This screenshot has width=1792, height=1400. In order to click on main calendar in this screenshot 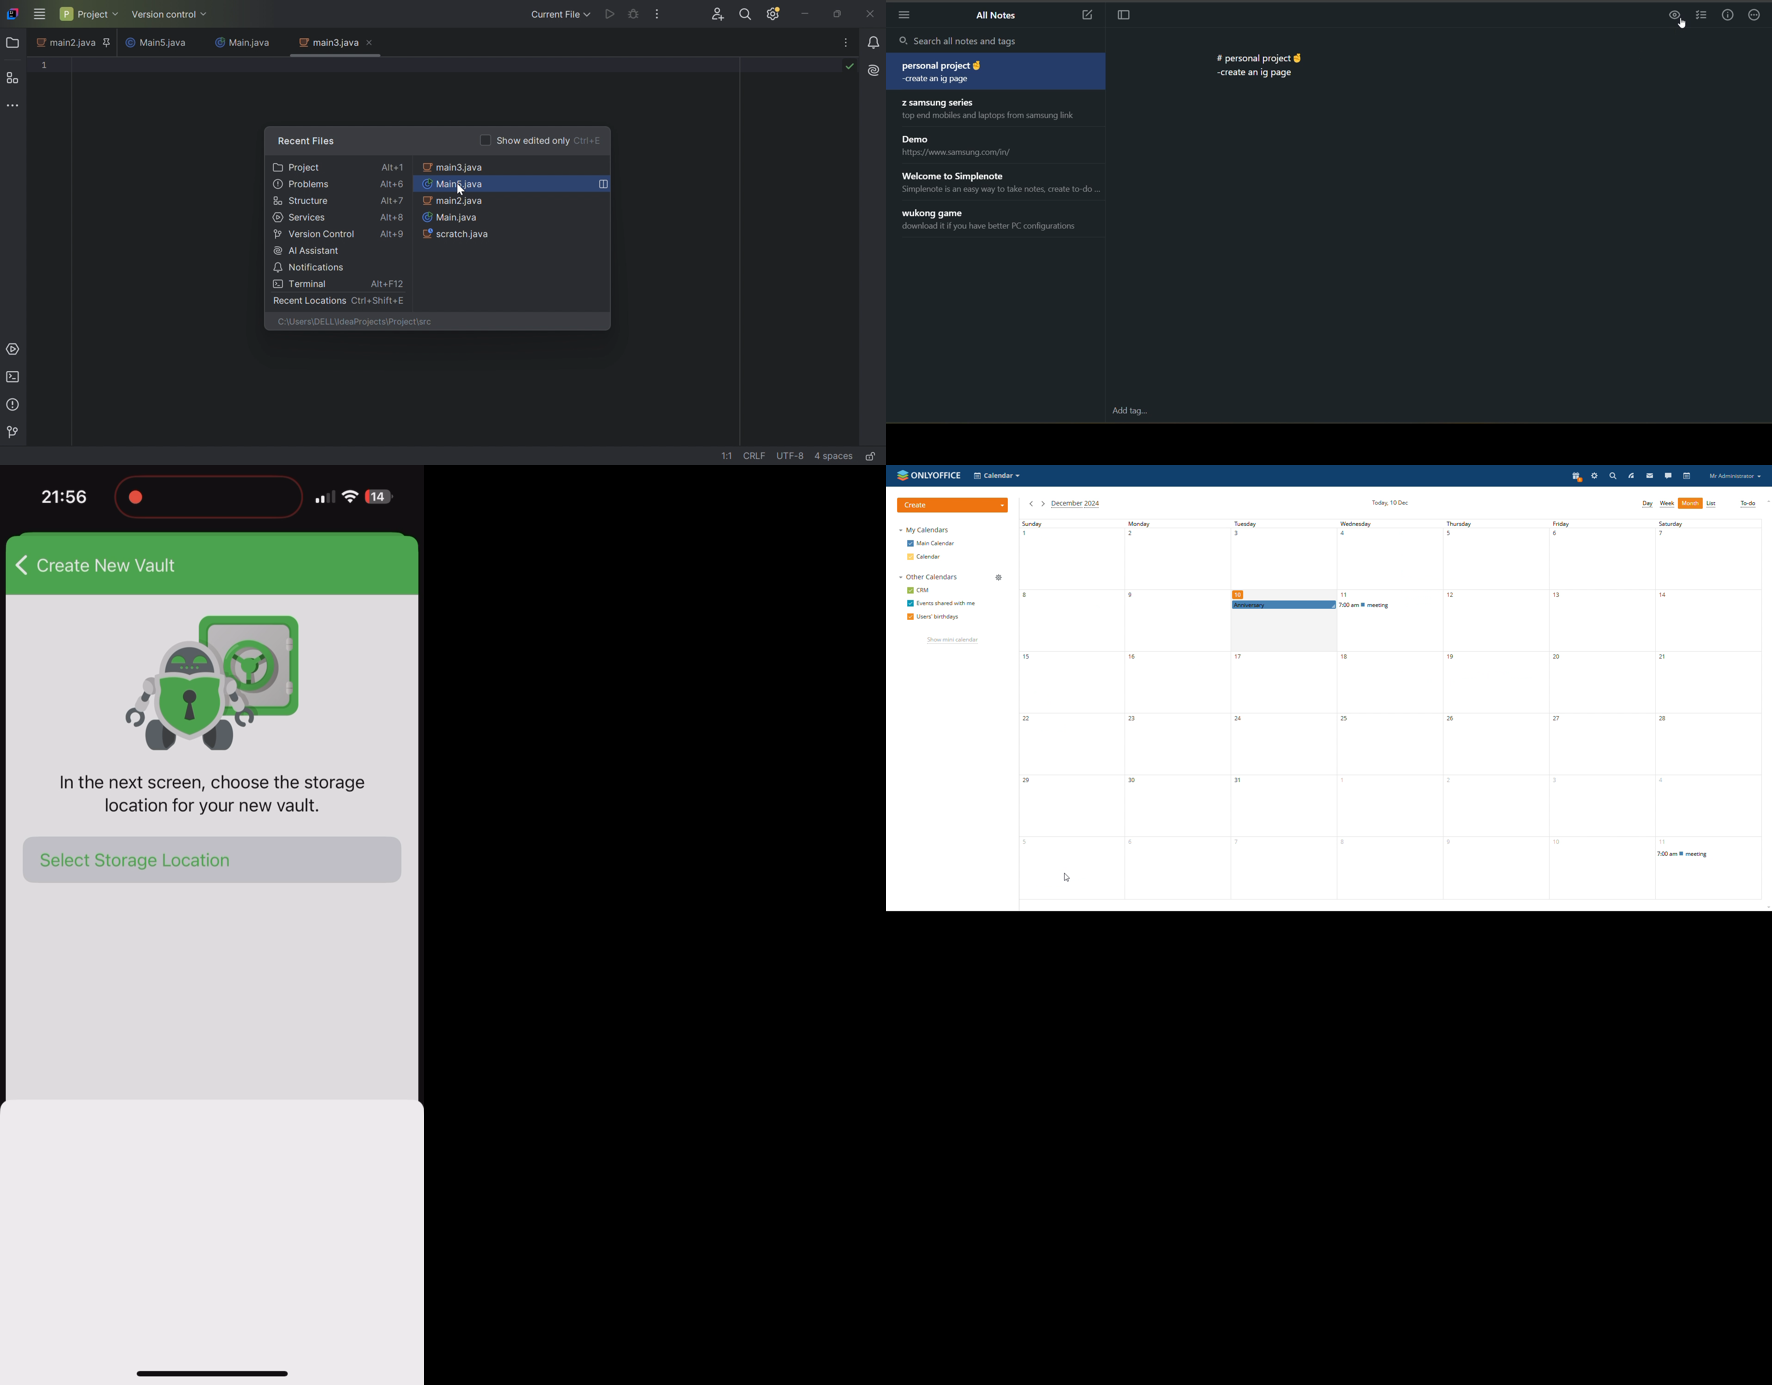, I will do `click(932, 544)`.